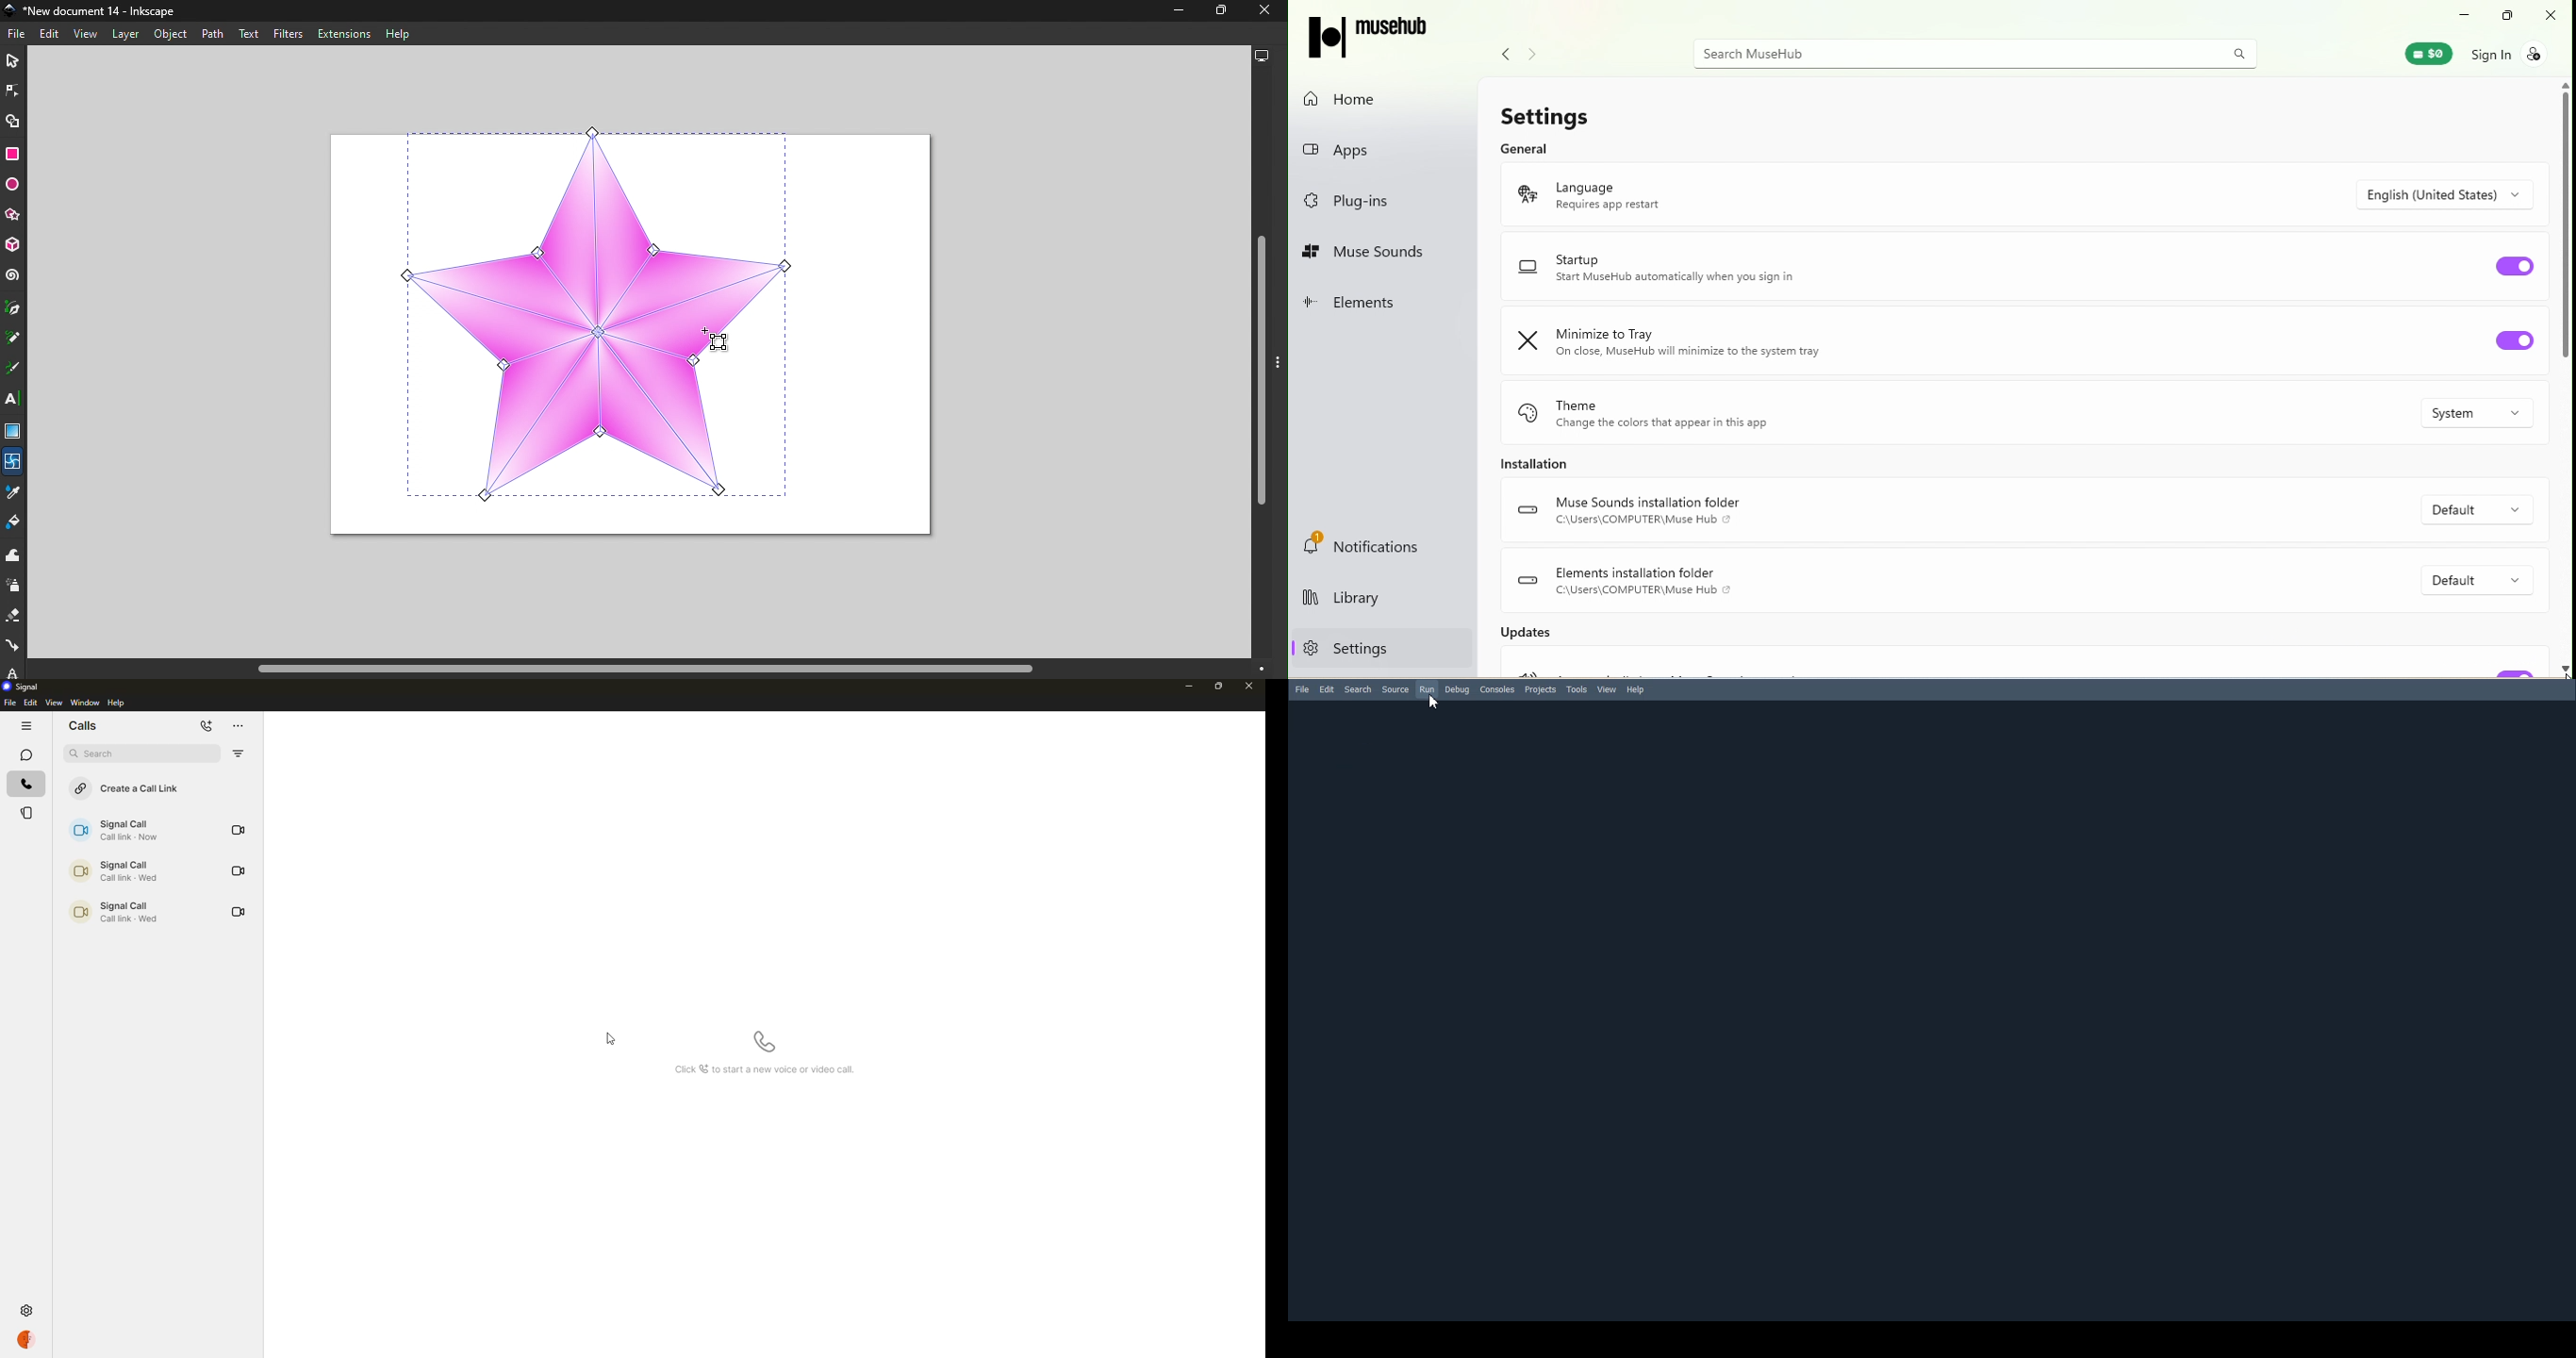  I want to click on Tools, so click(1578, 689).